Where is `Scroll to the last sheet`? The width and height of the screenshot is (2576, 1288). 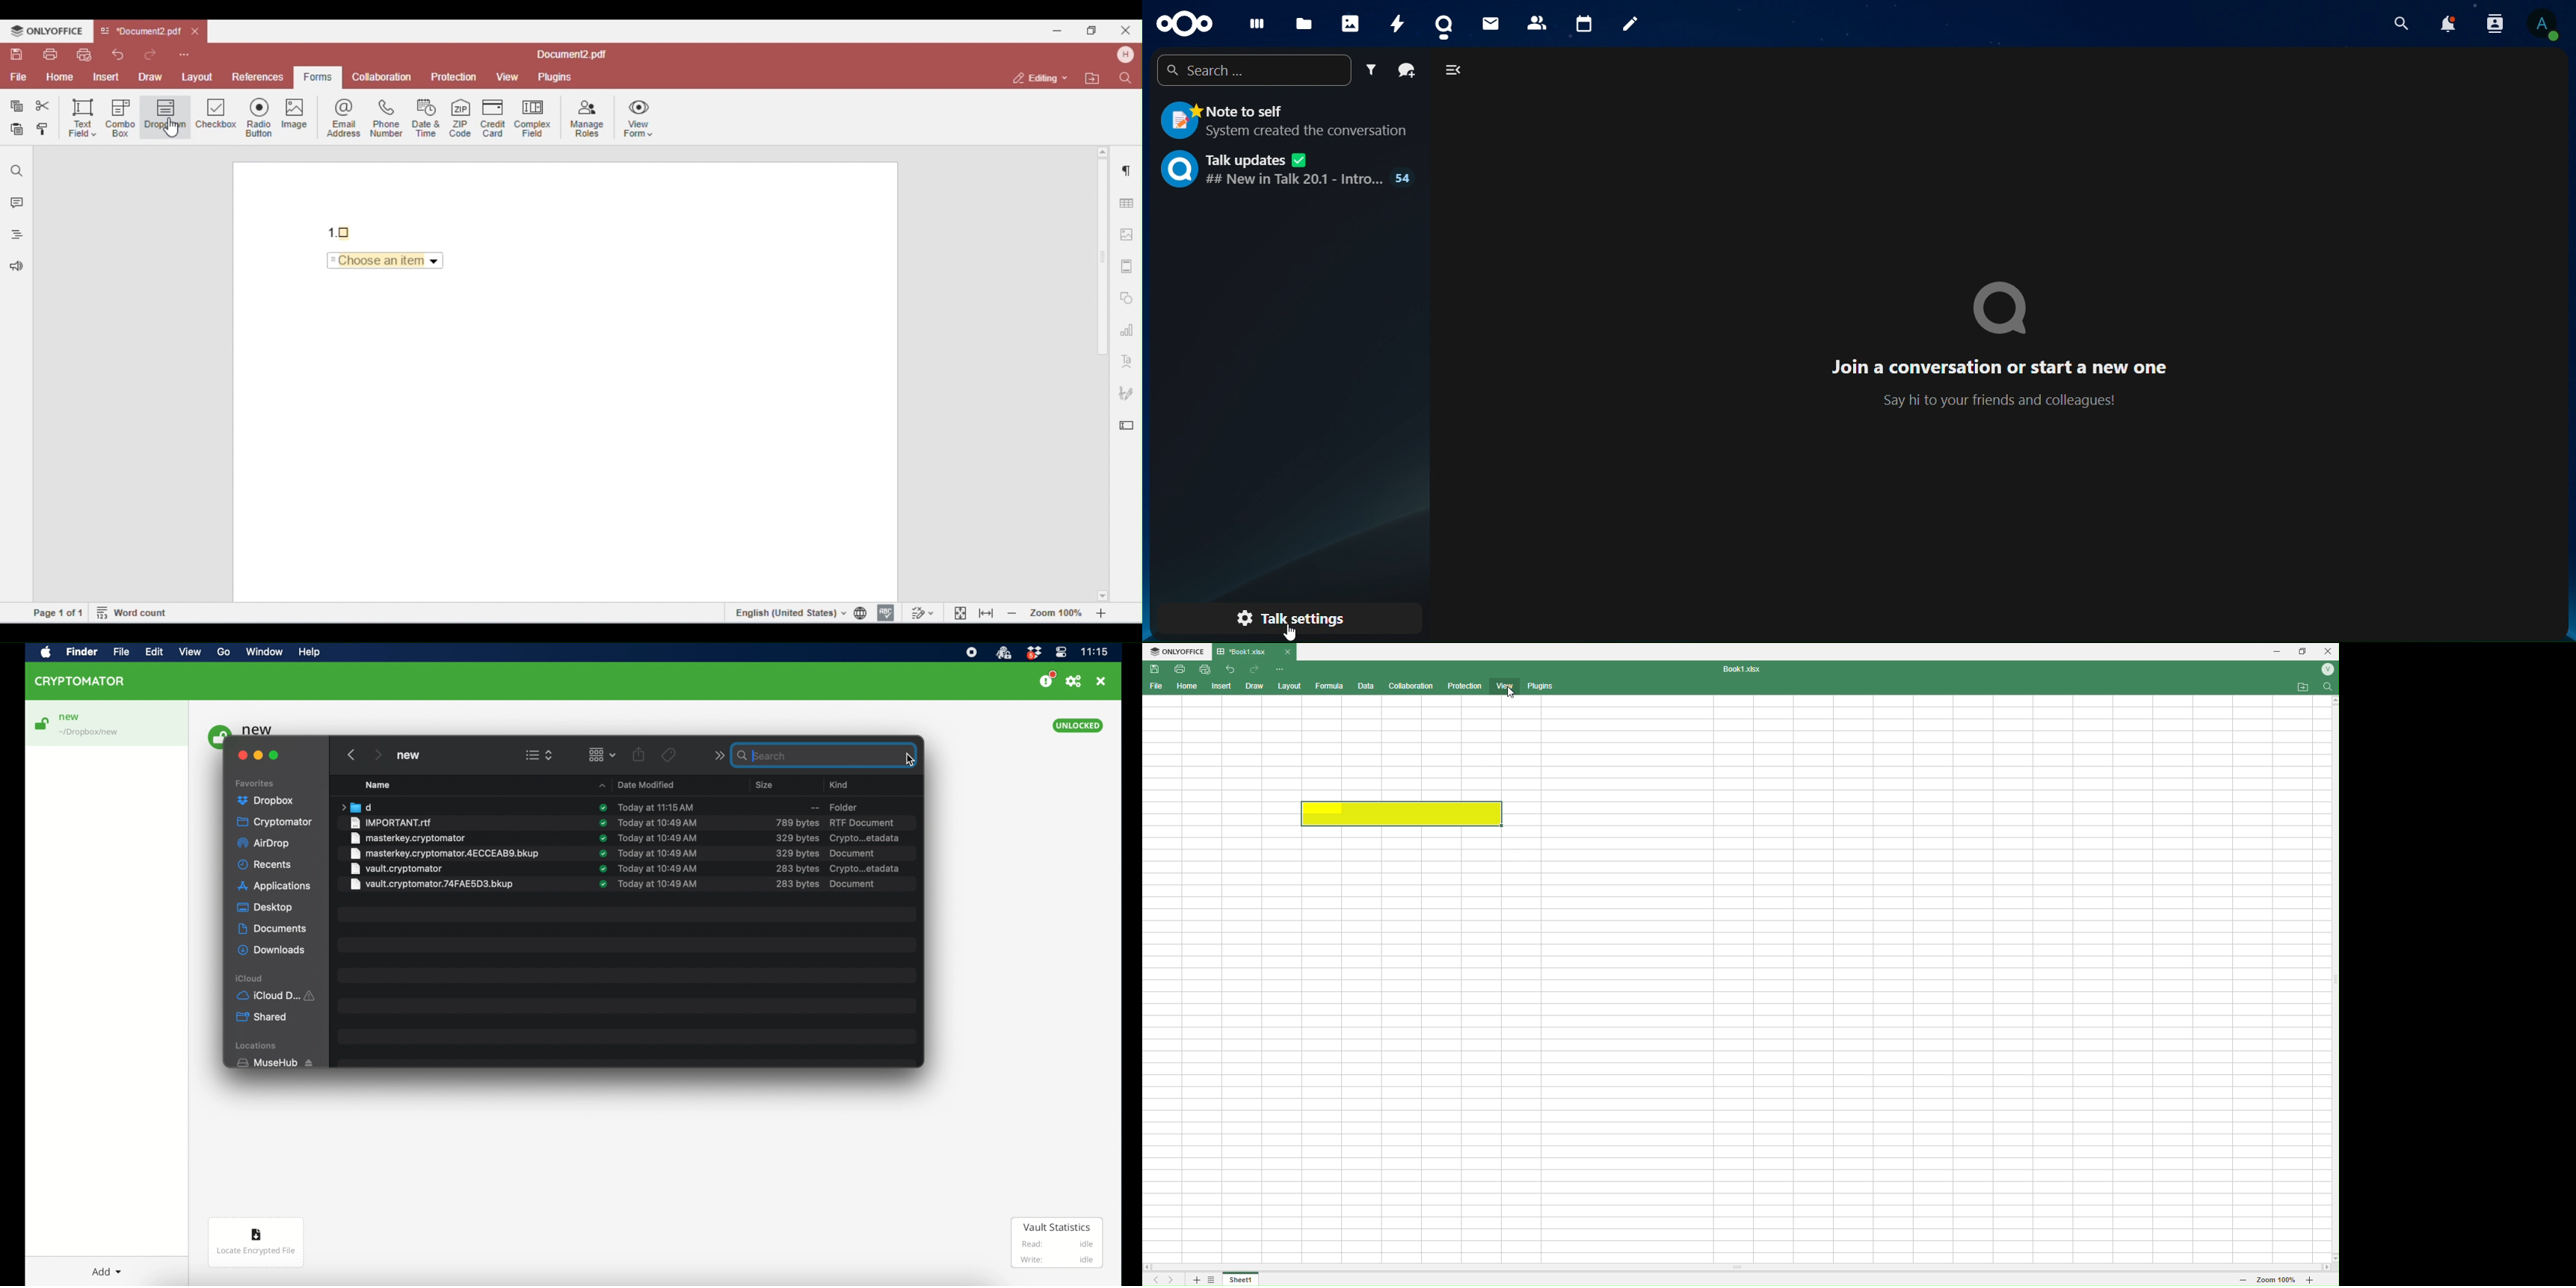 Scroll to the last sheet is located at coordinates (1173, 1280).